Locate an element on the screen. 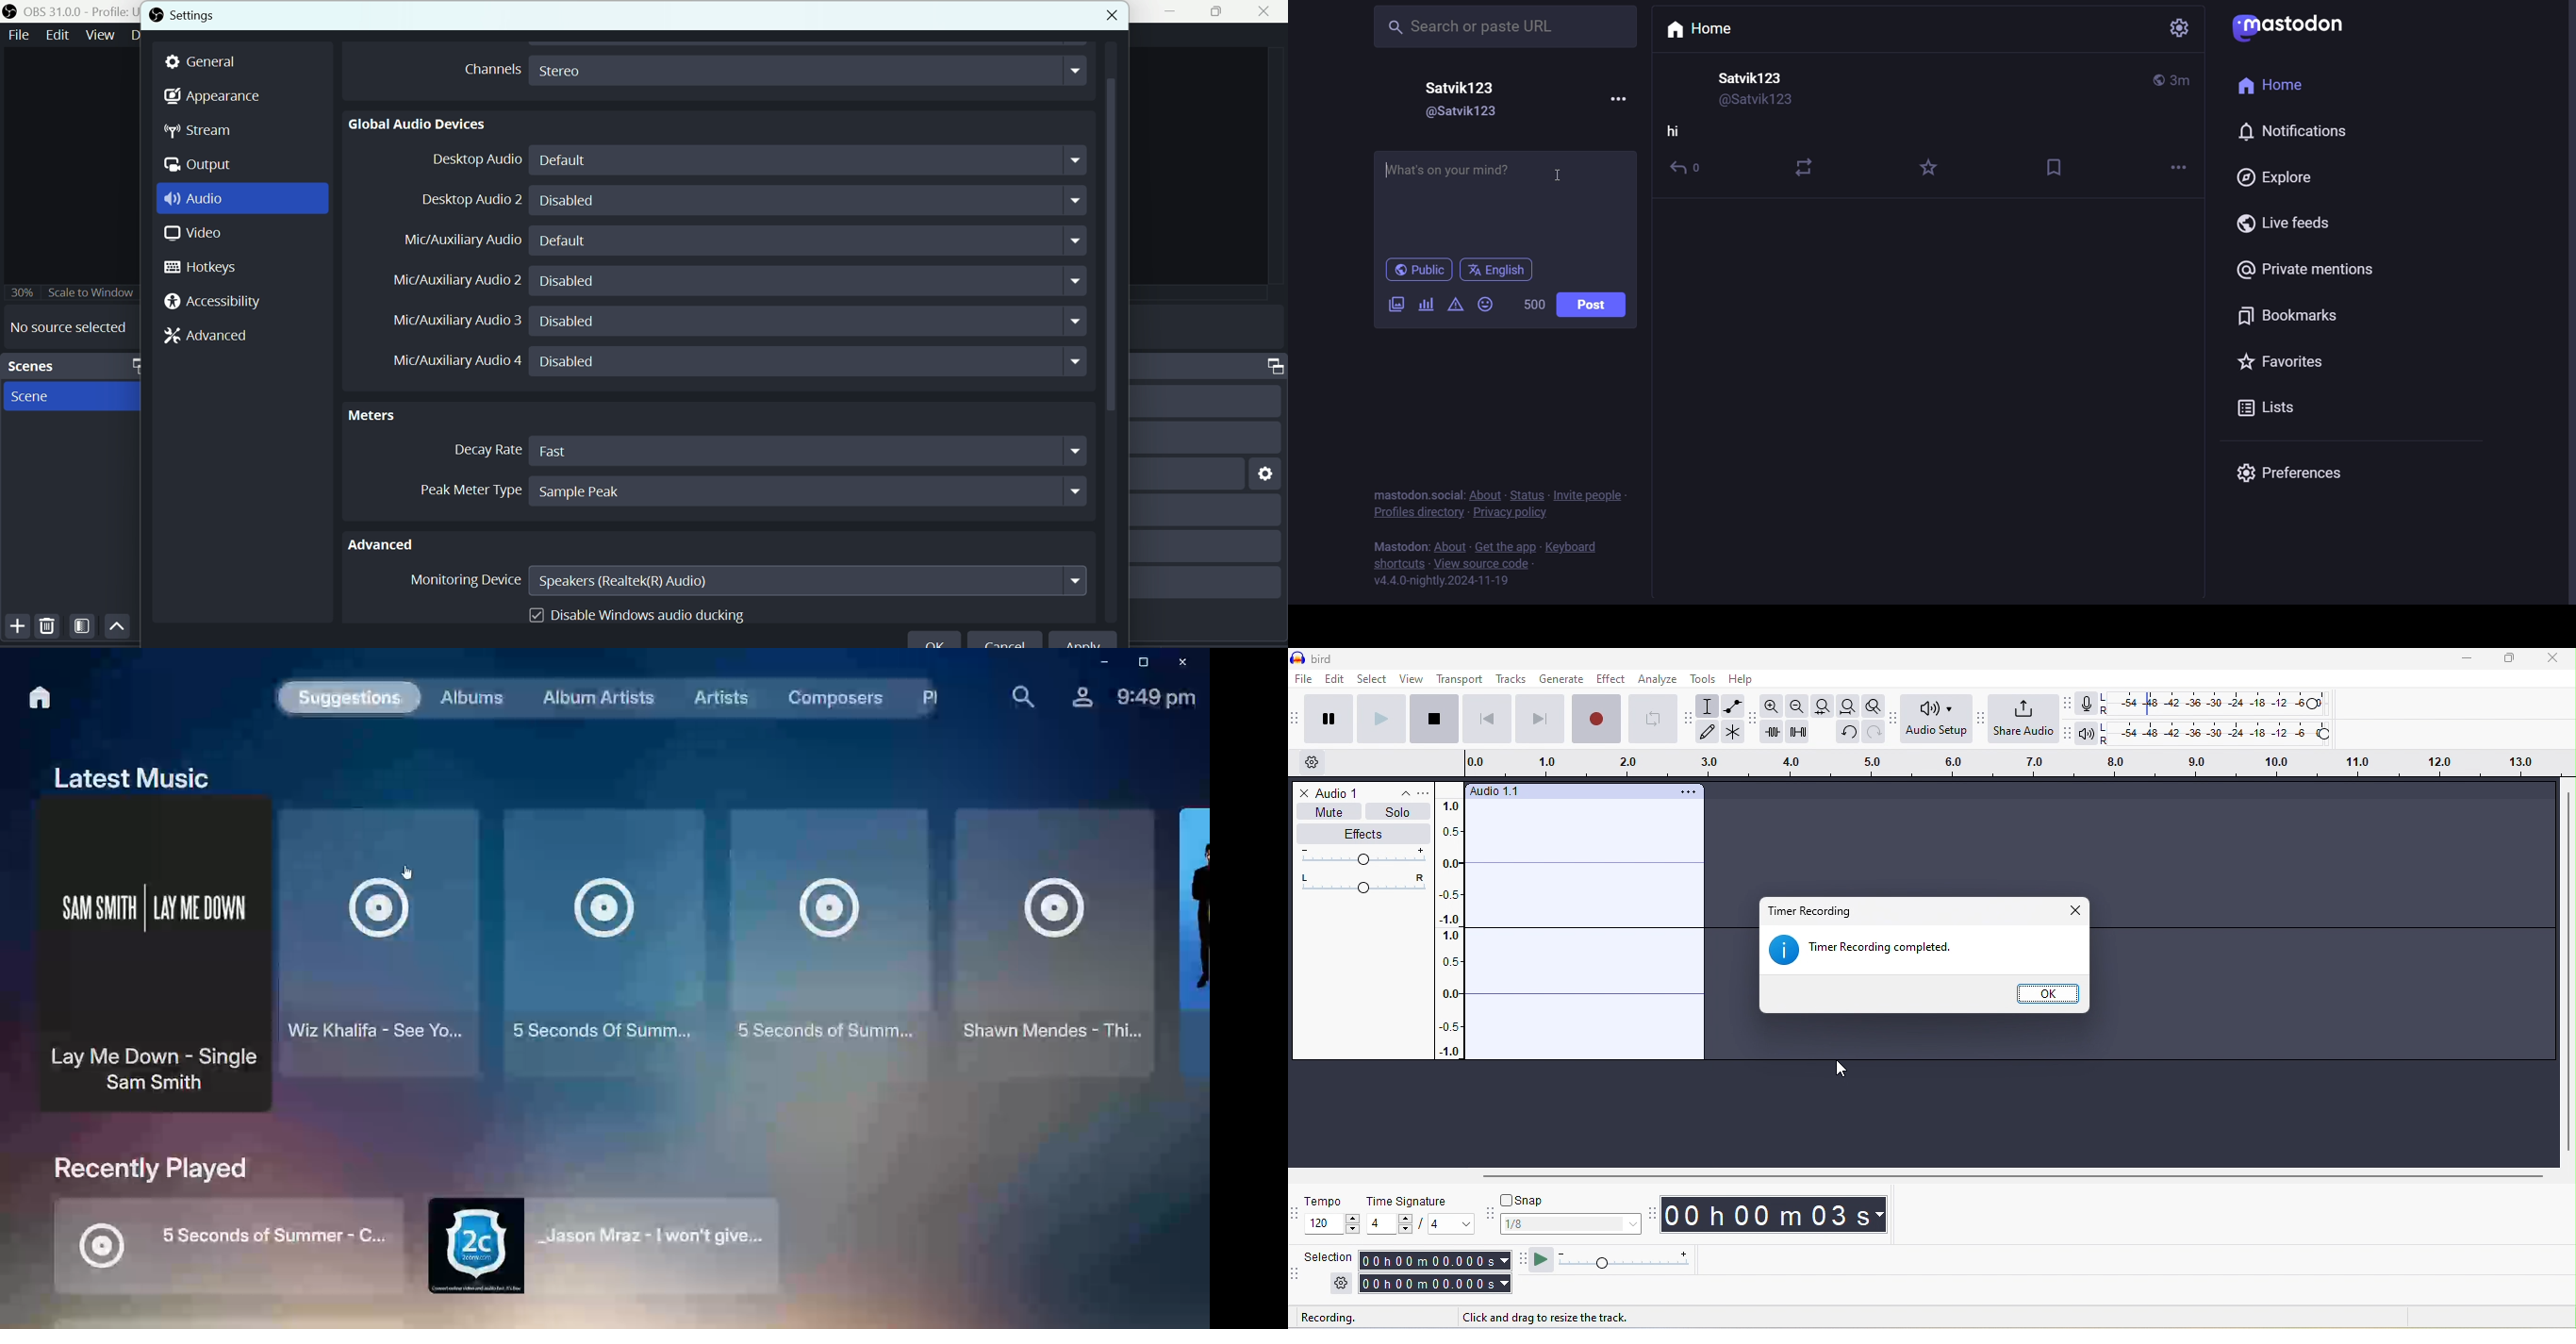 Image resolution: width=2576 pixels, height=1344 pixels. get the app is located at coordinates (1503, 547).